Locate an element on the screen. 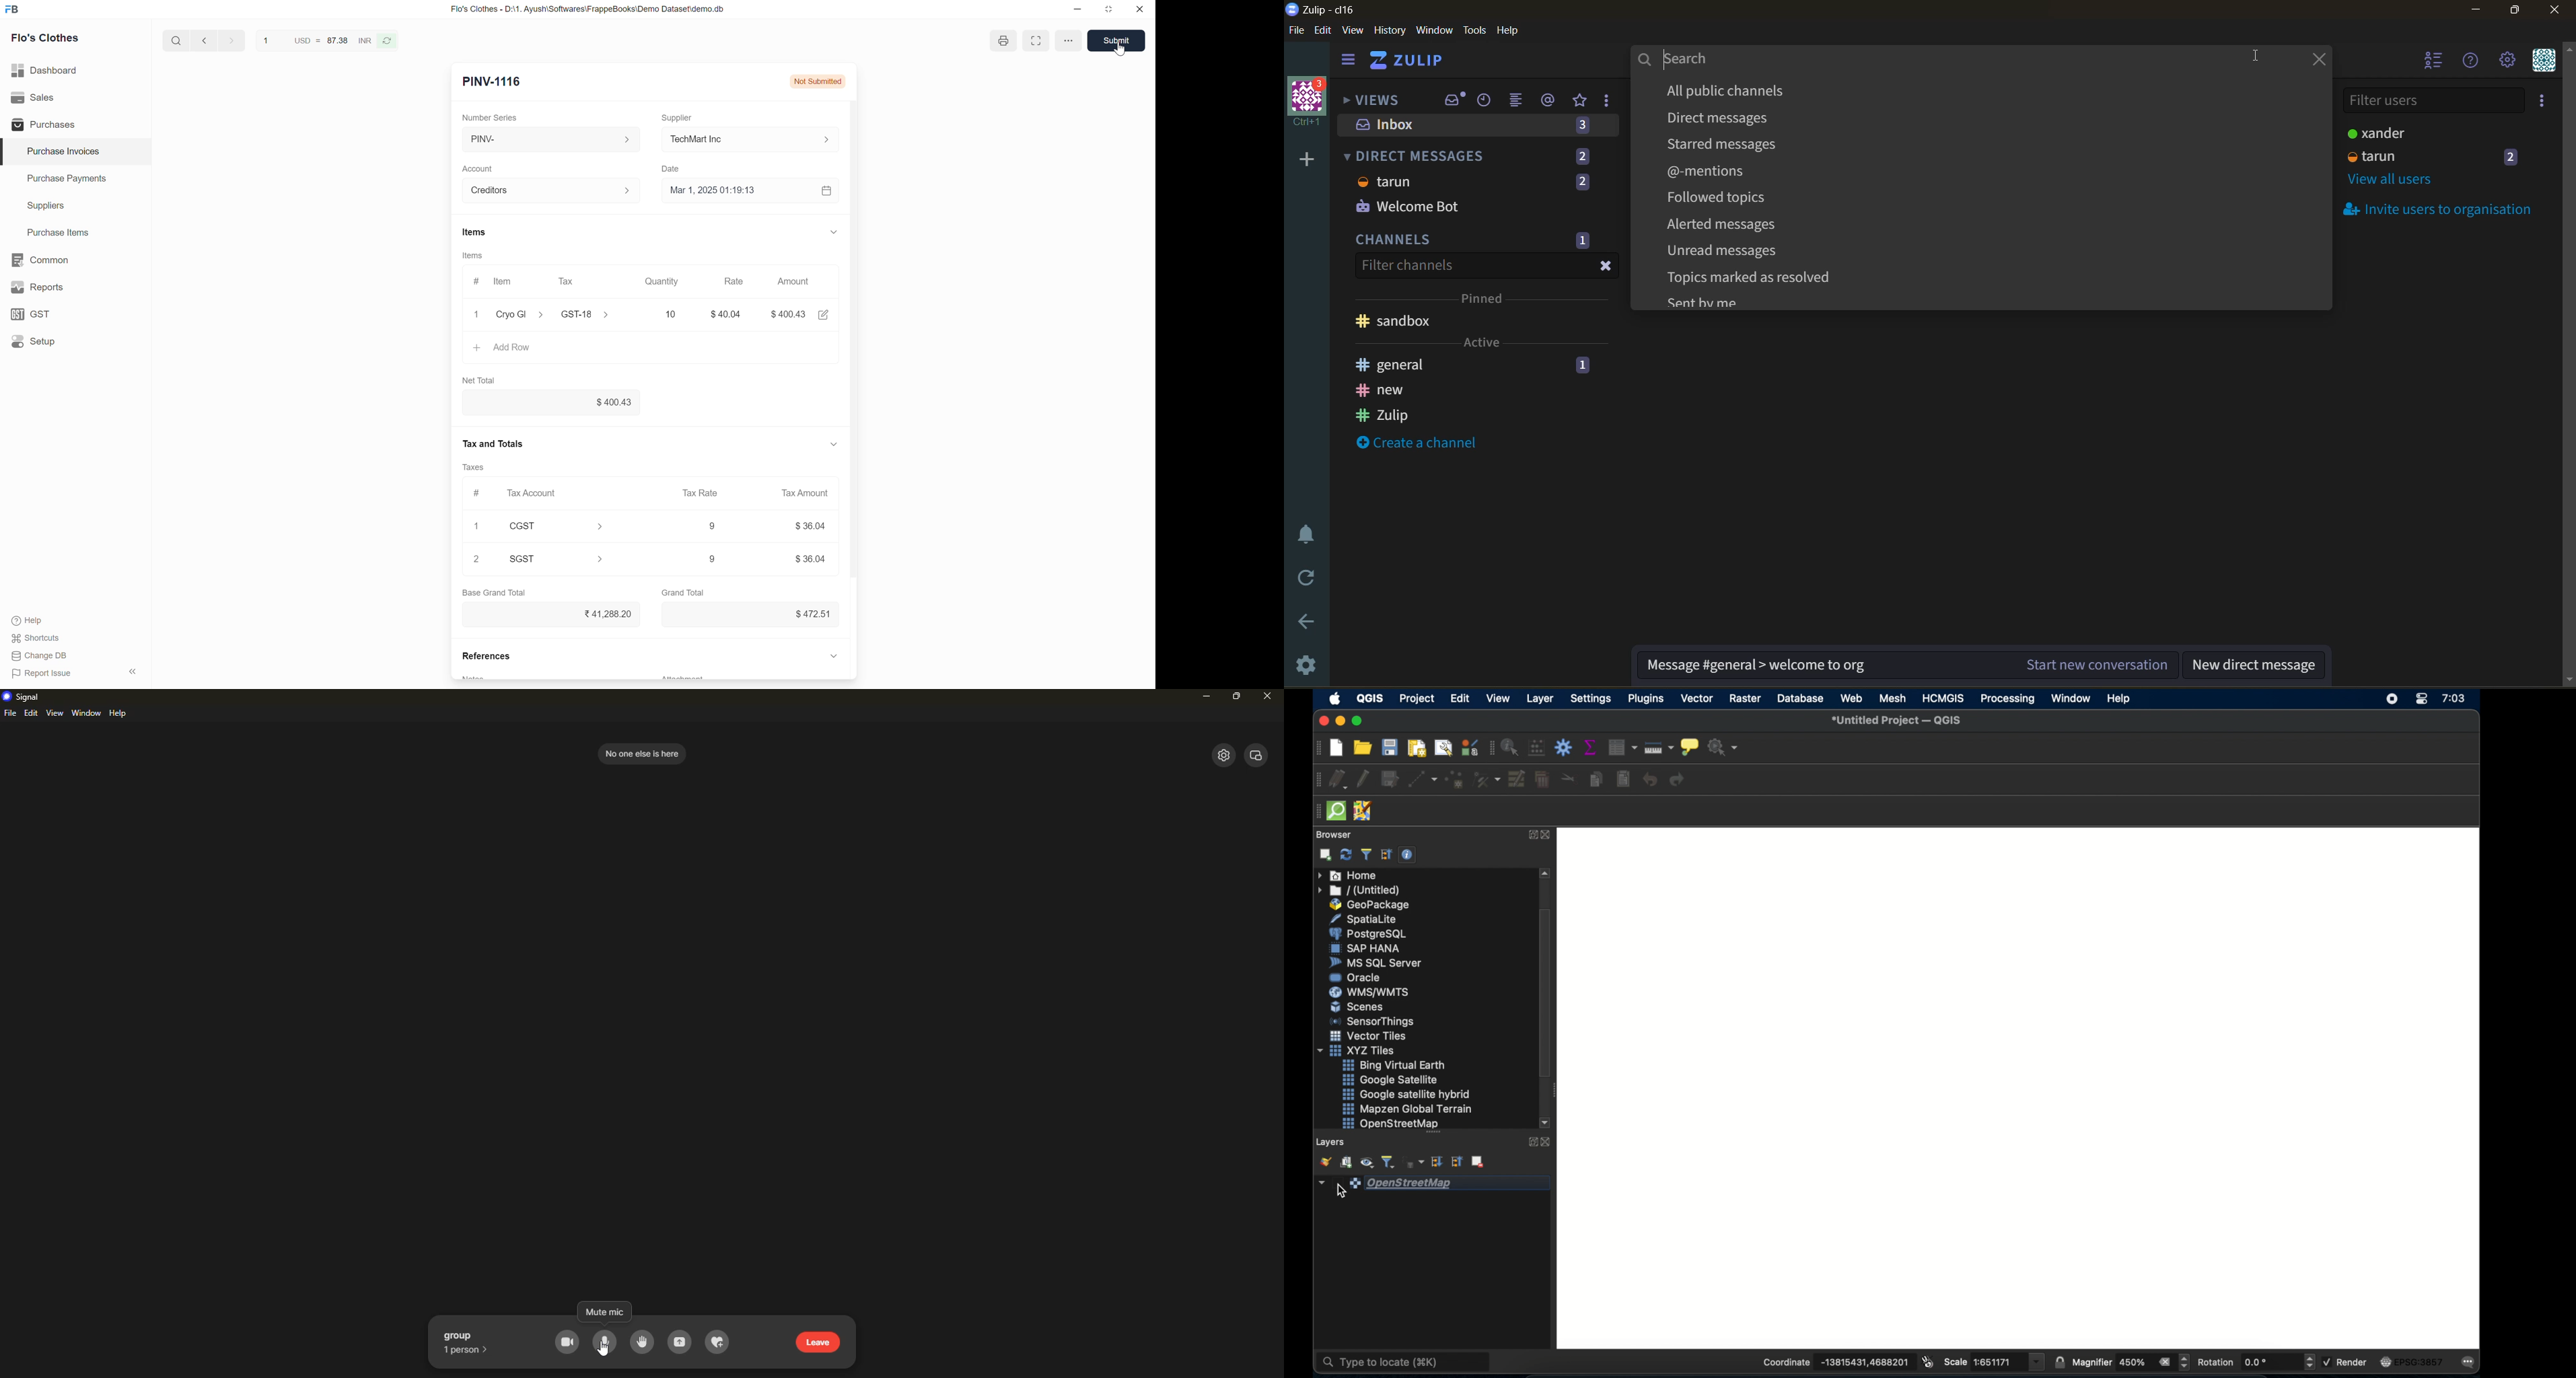  mute mic is located at coordinates (603, 1313).